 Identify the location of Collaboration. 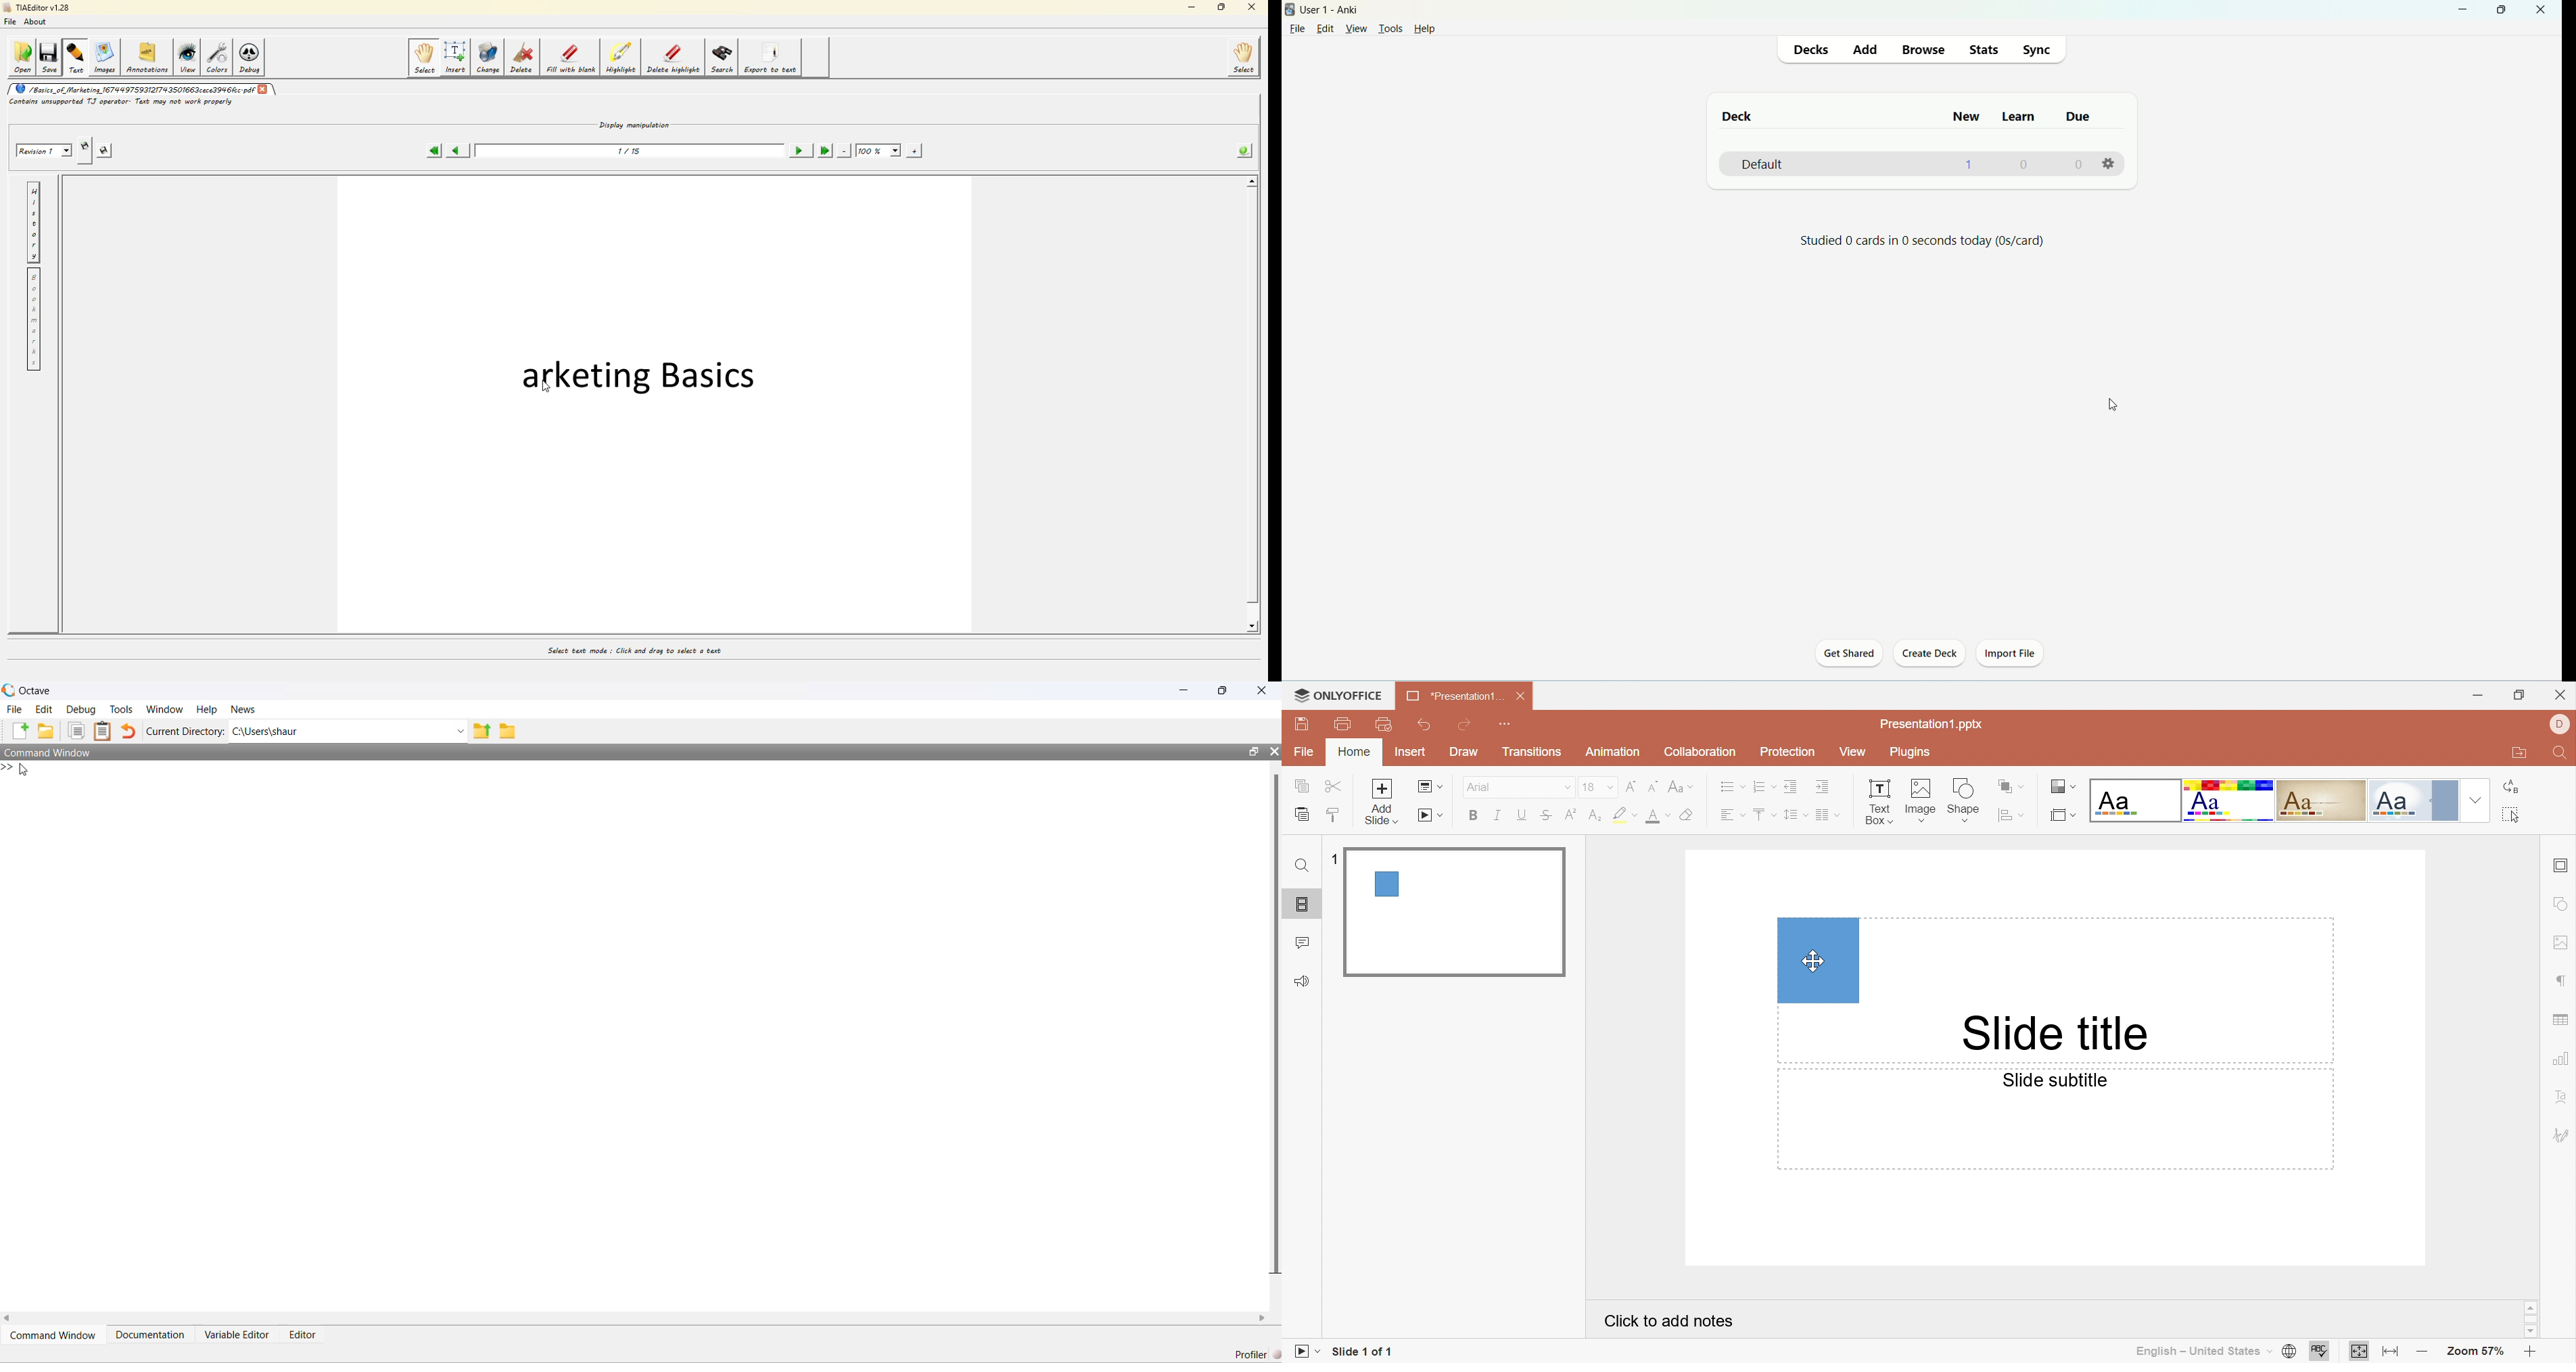
(1697, 752).